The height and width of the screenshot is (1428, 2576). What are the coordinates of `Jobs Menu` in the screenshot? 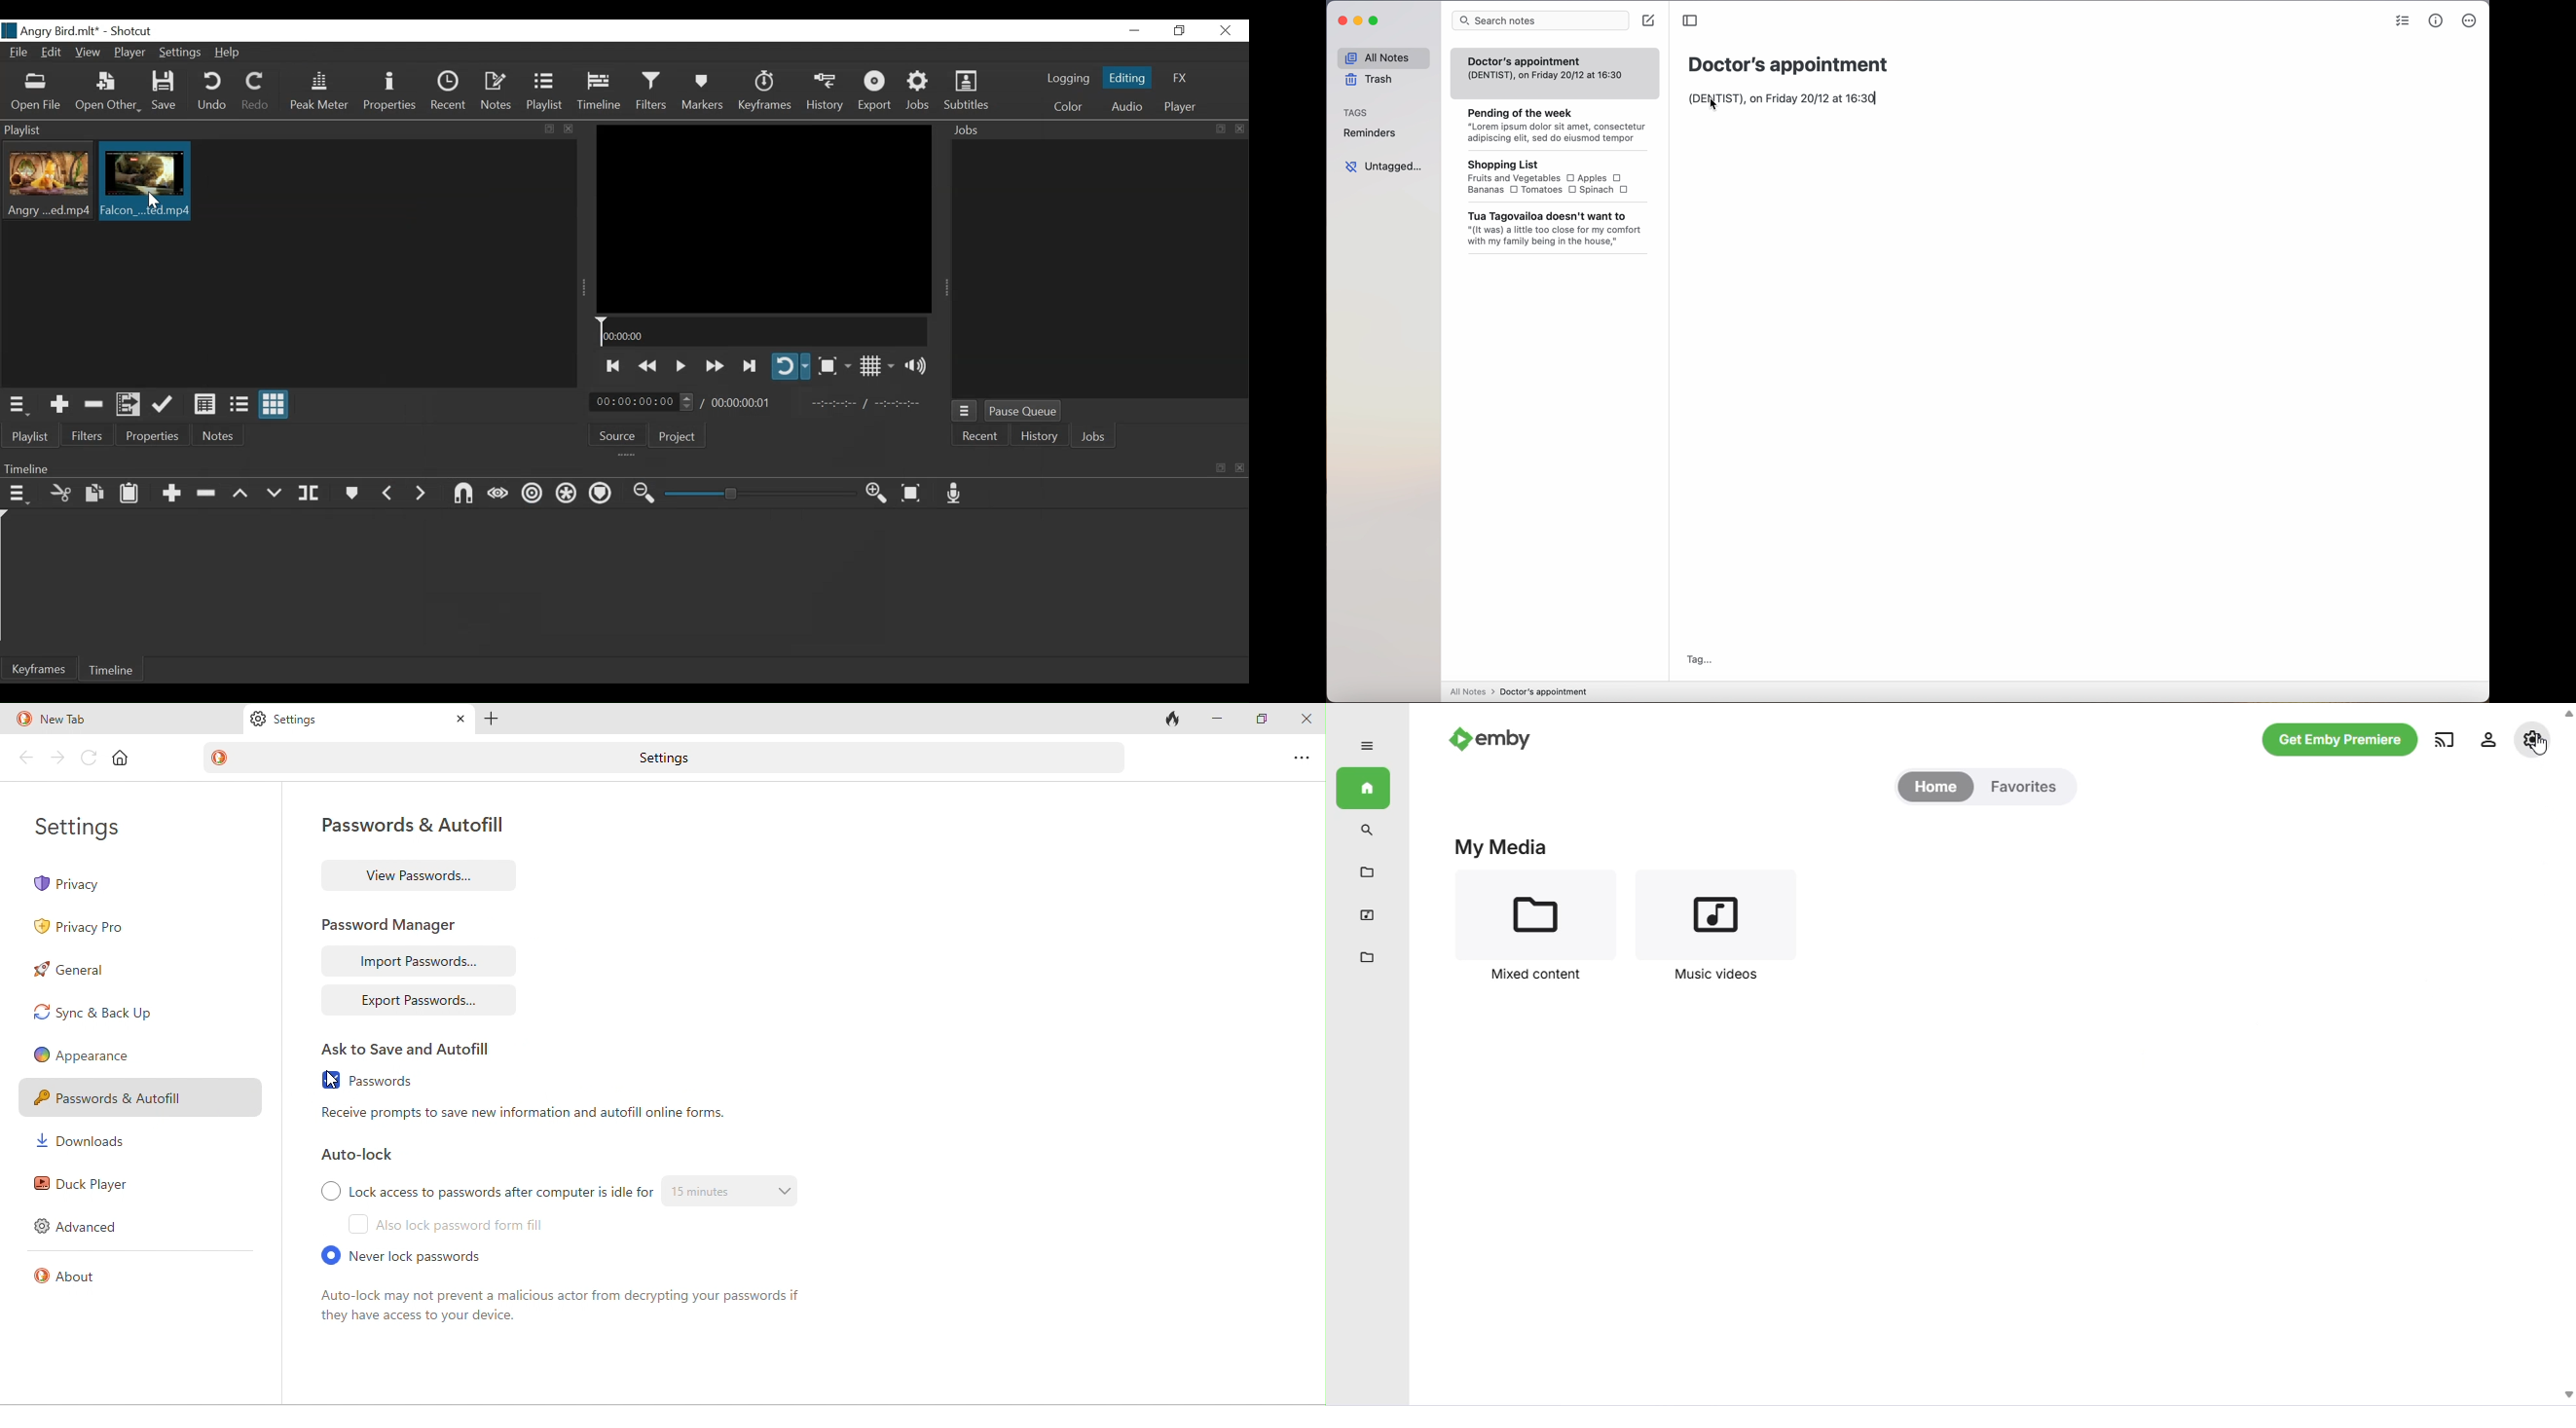 It's located at (963, 412).